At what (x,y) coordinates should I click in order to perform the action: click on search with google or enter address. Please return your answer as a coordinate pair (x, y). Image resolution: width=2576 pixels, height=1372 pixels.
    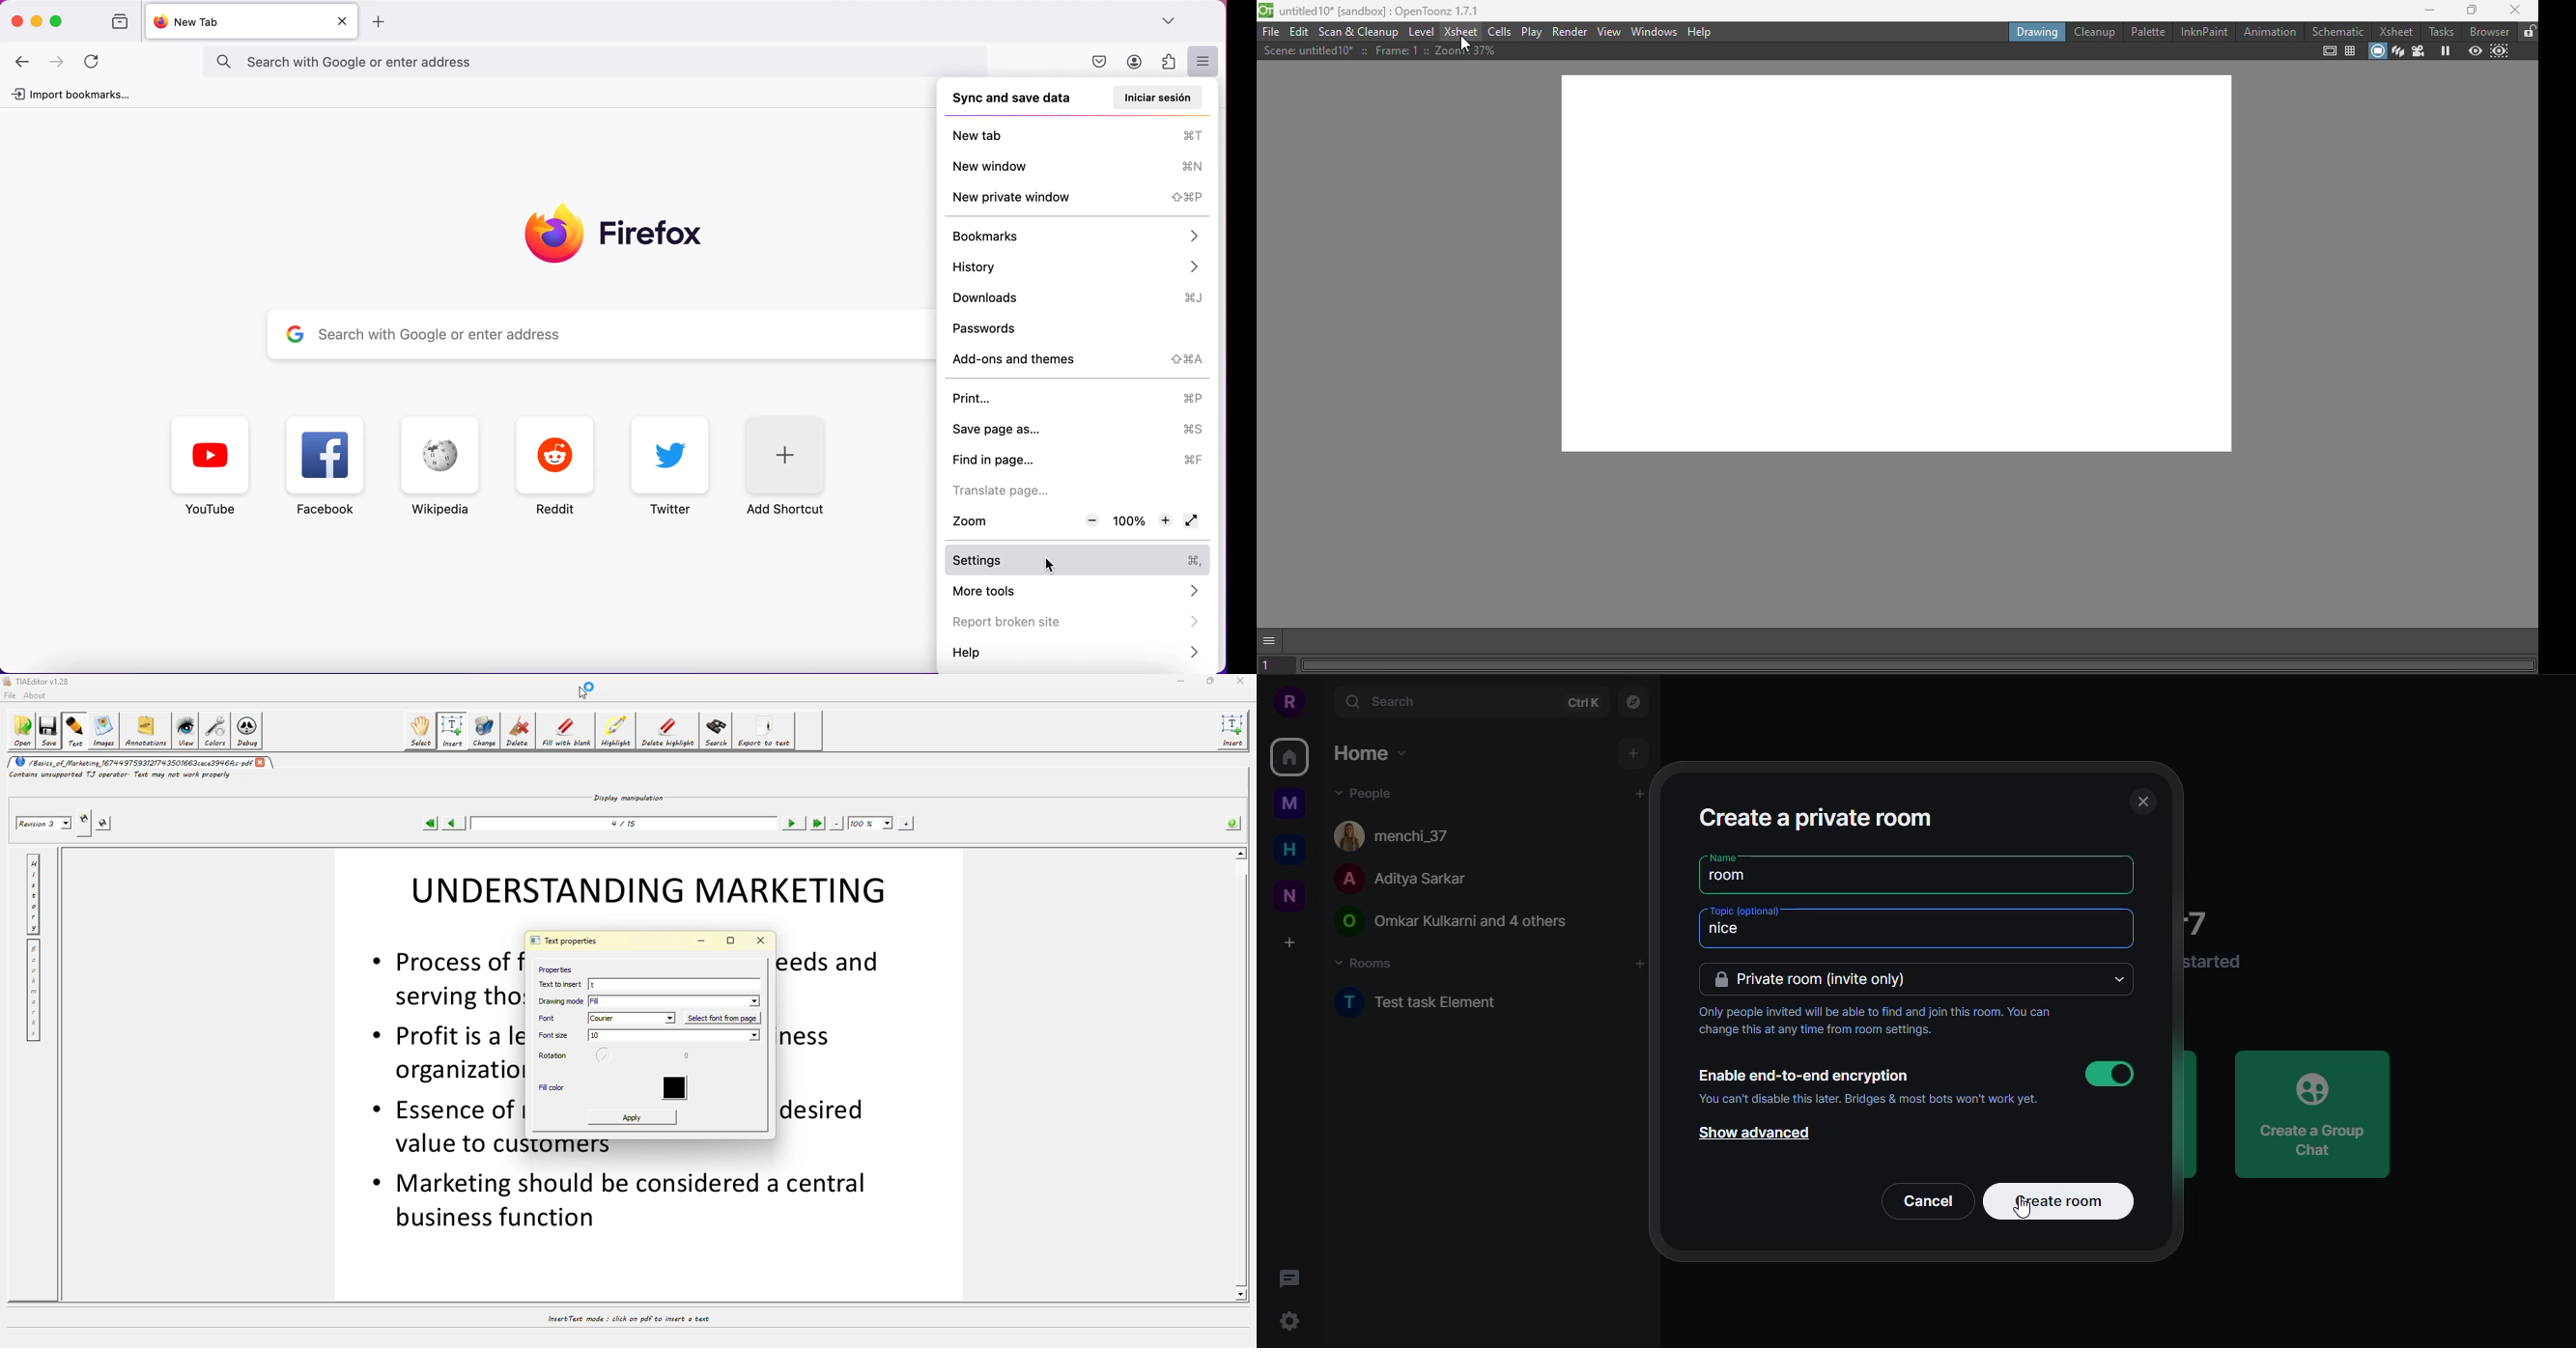
    Looking at the image, I should click on (578, 336).